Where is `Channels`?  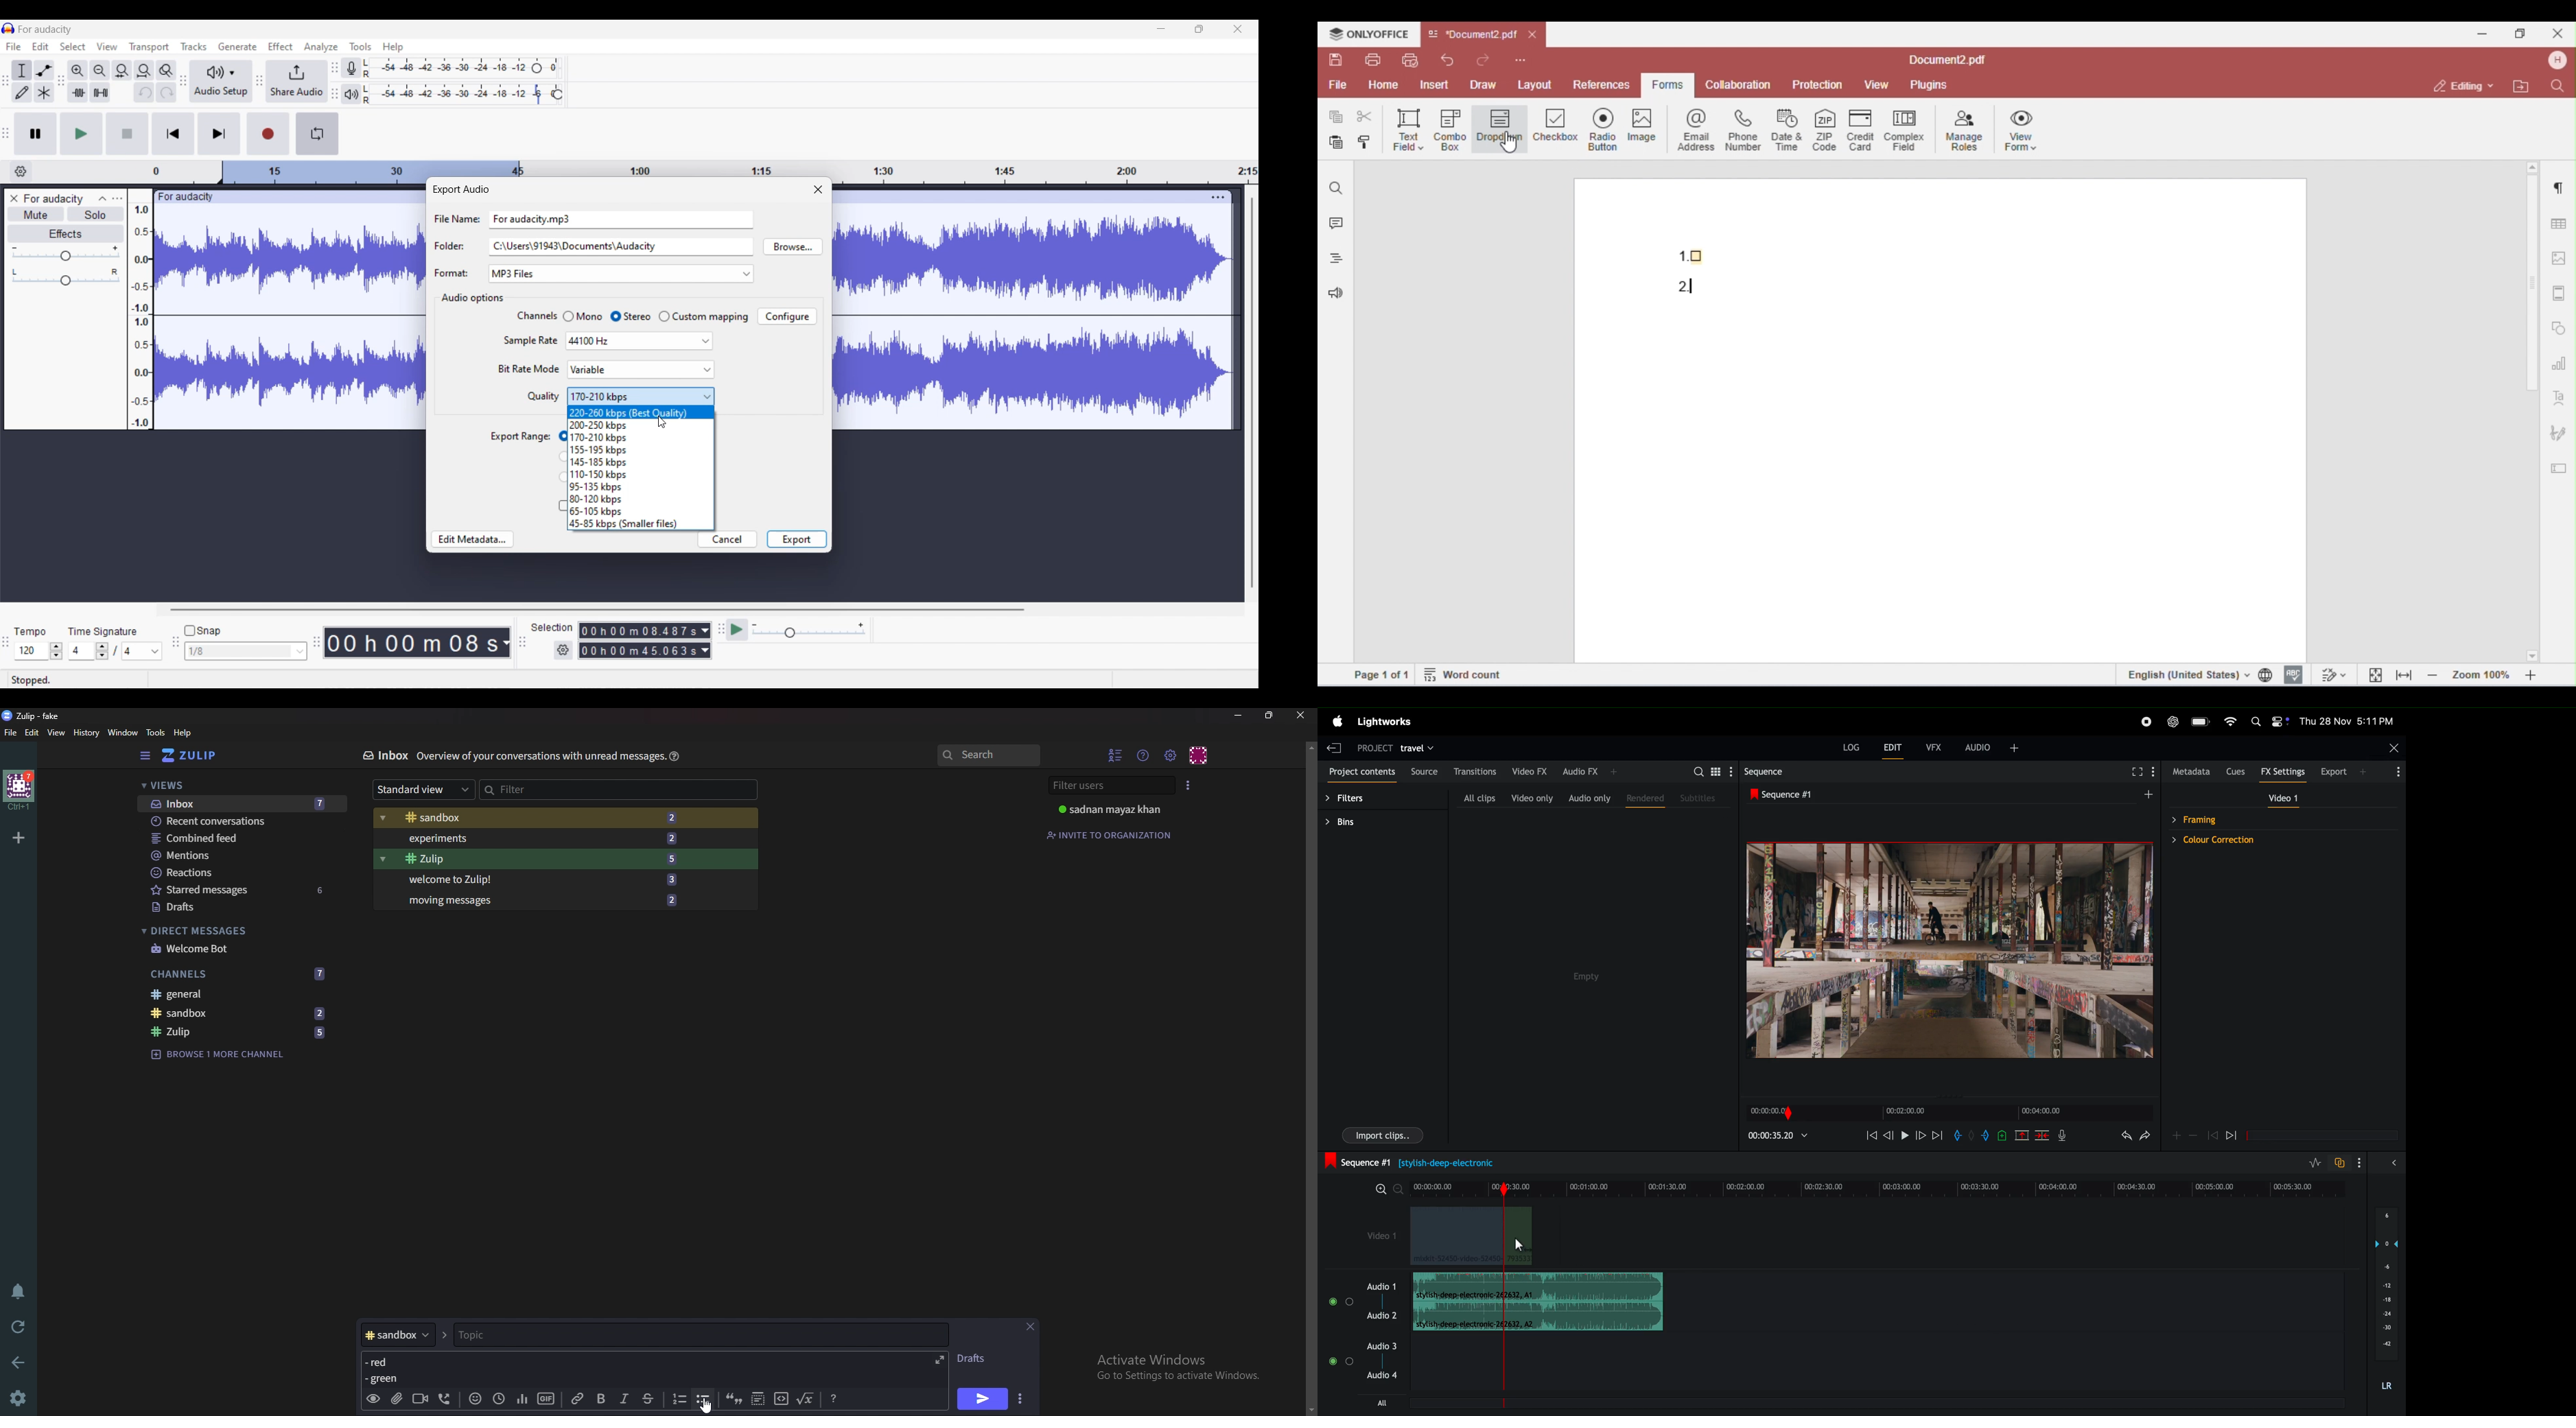 Channels is located at coordinates (239, 974).